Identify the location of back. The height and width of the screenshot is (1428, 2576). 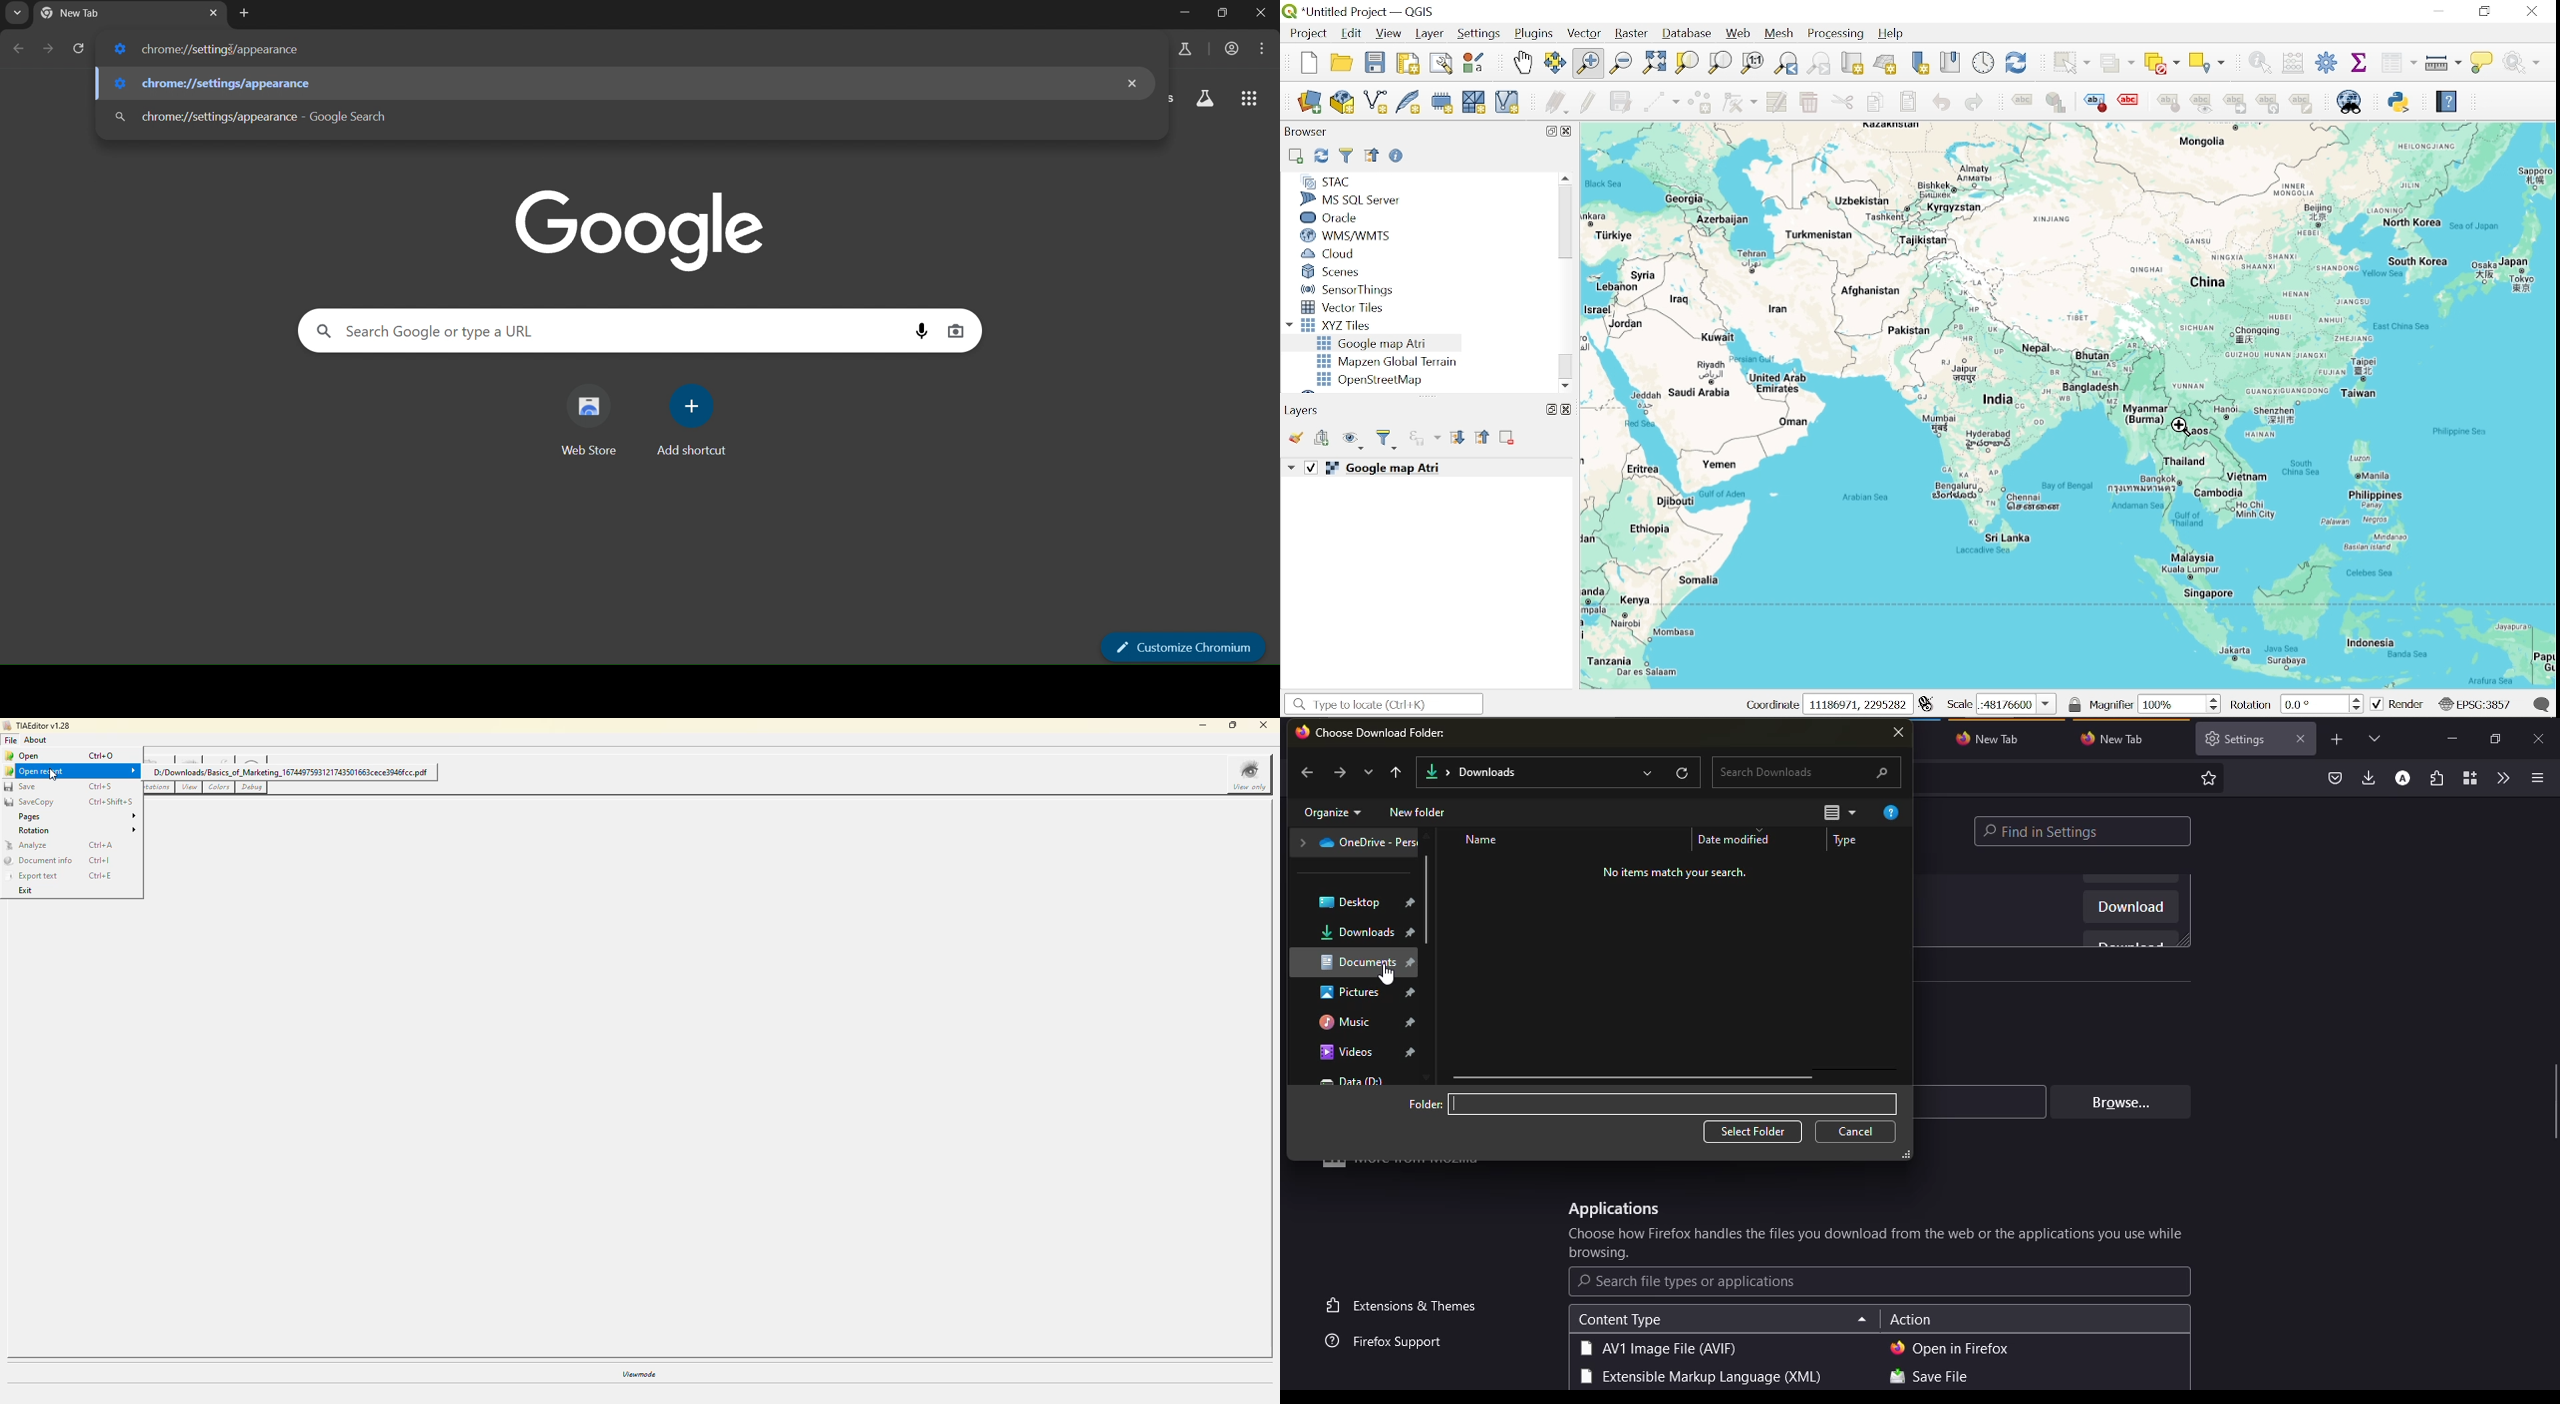
(1306, 774).